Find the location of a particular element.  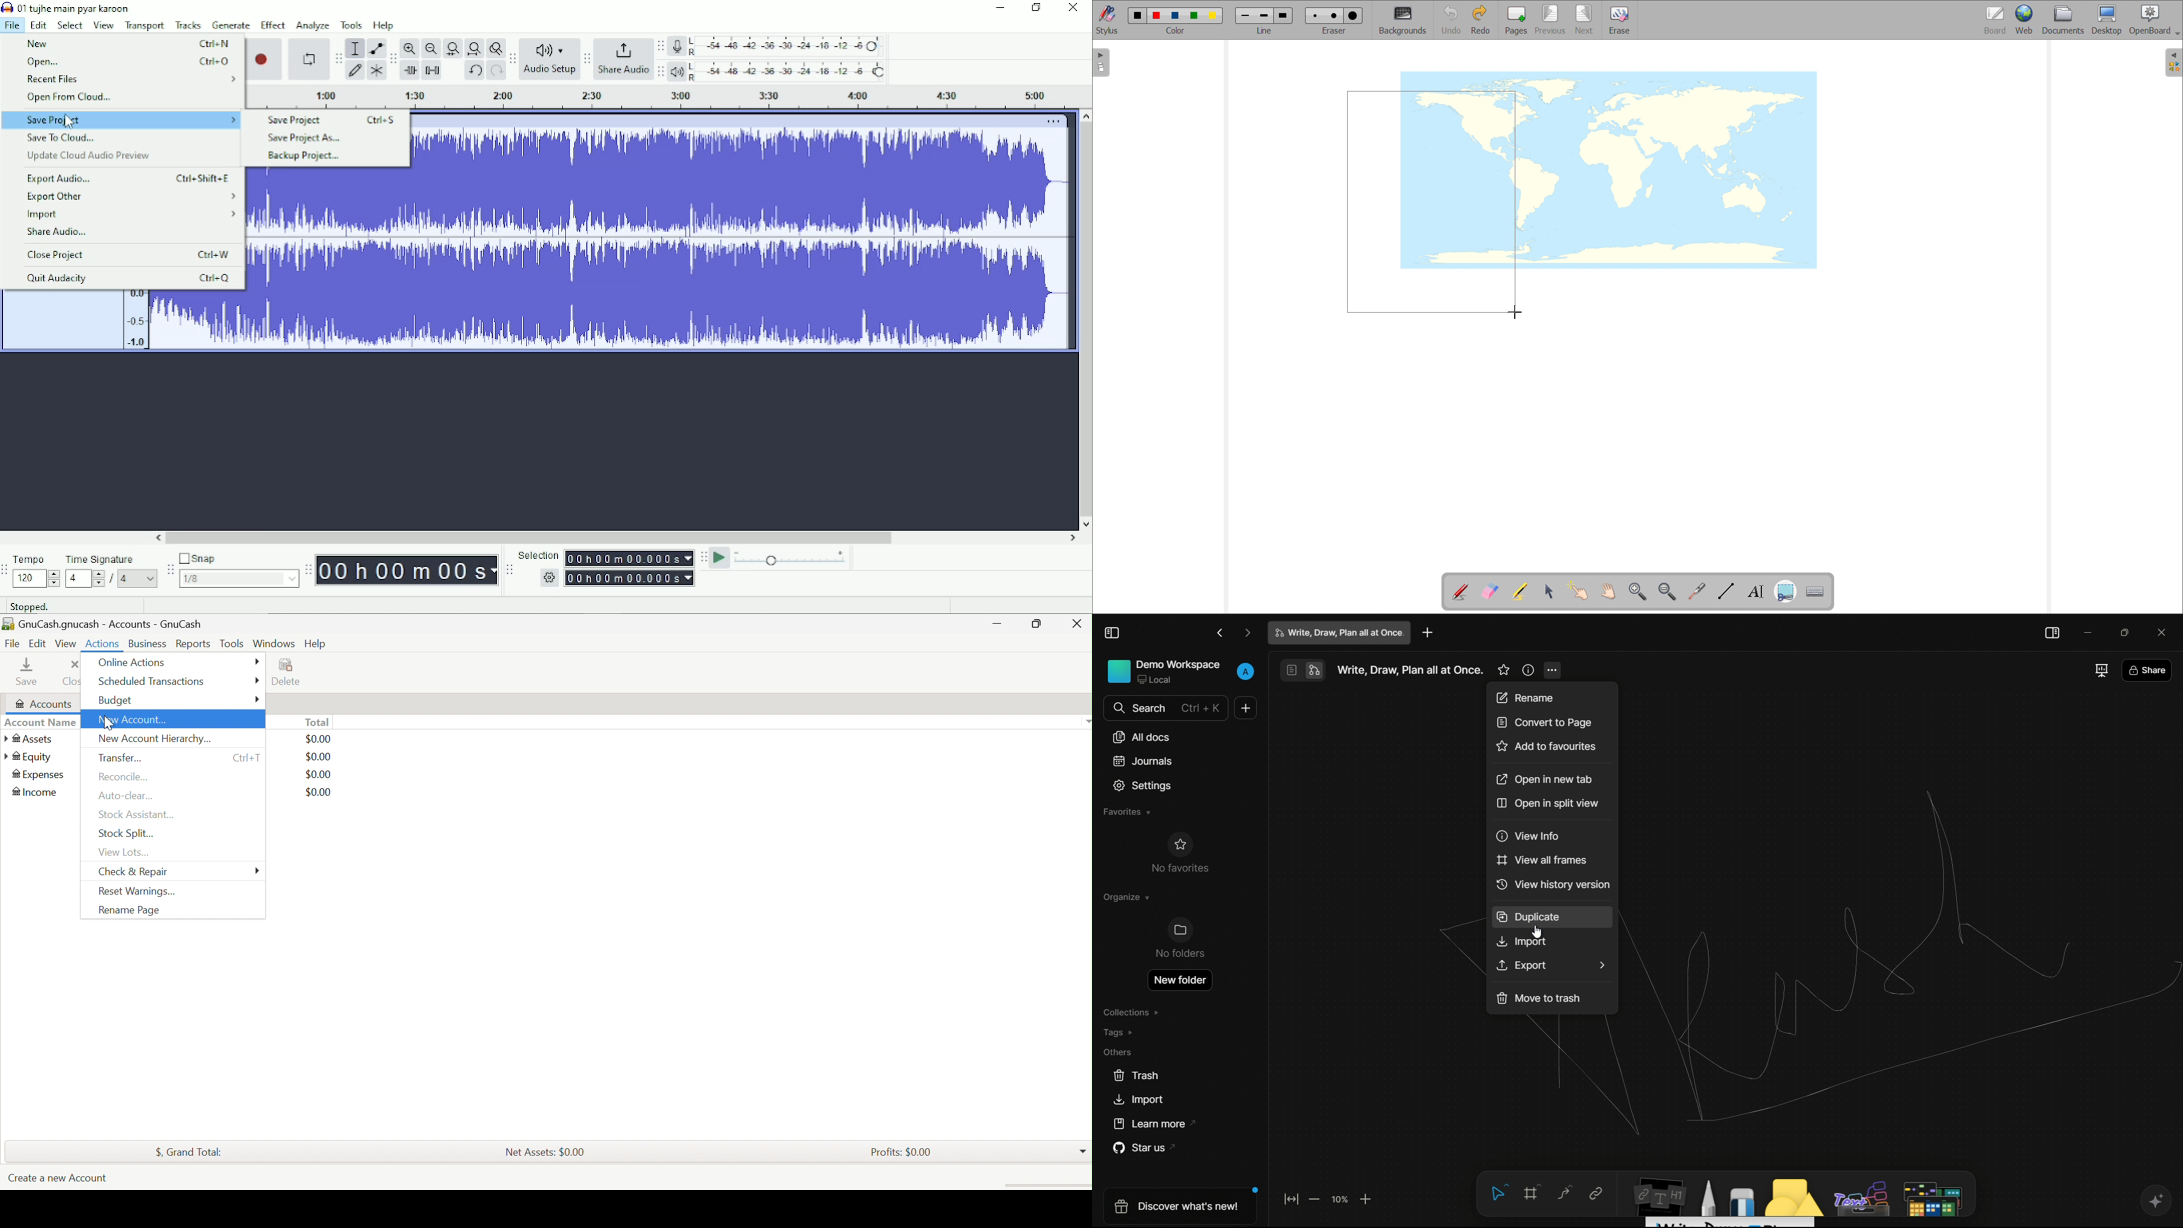

Time is located at coordinates (408, 569).